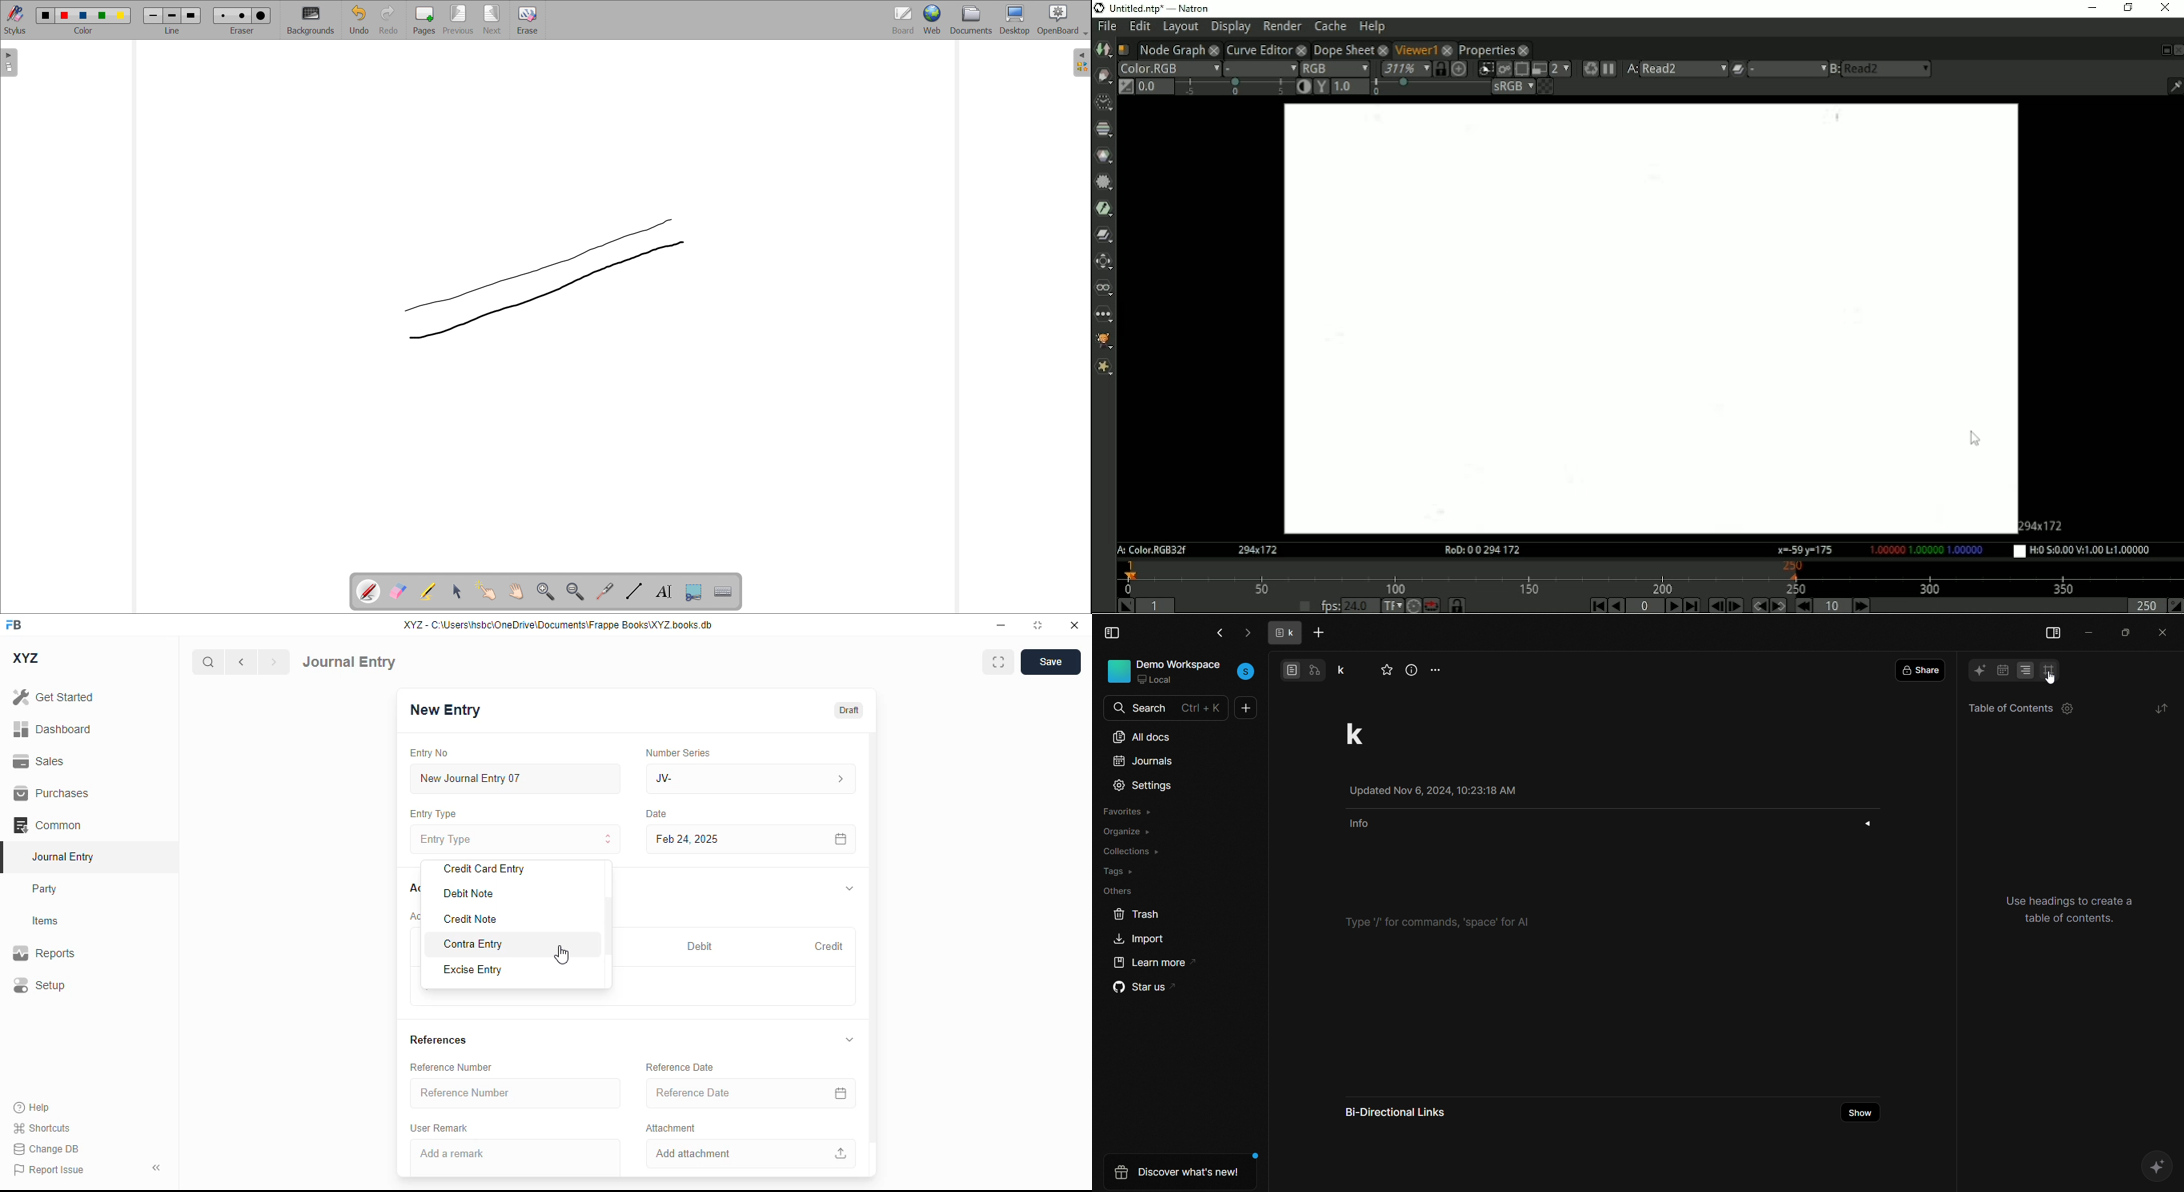 The height and width of the screenshot is (1204, 2184). Describe the element at coordinates (1335, 67) in the screenshot. I see `RGB` at that location.